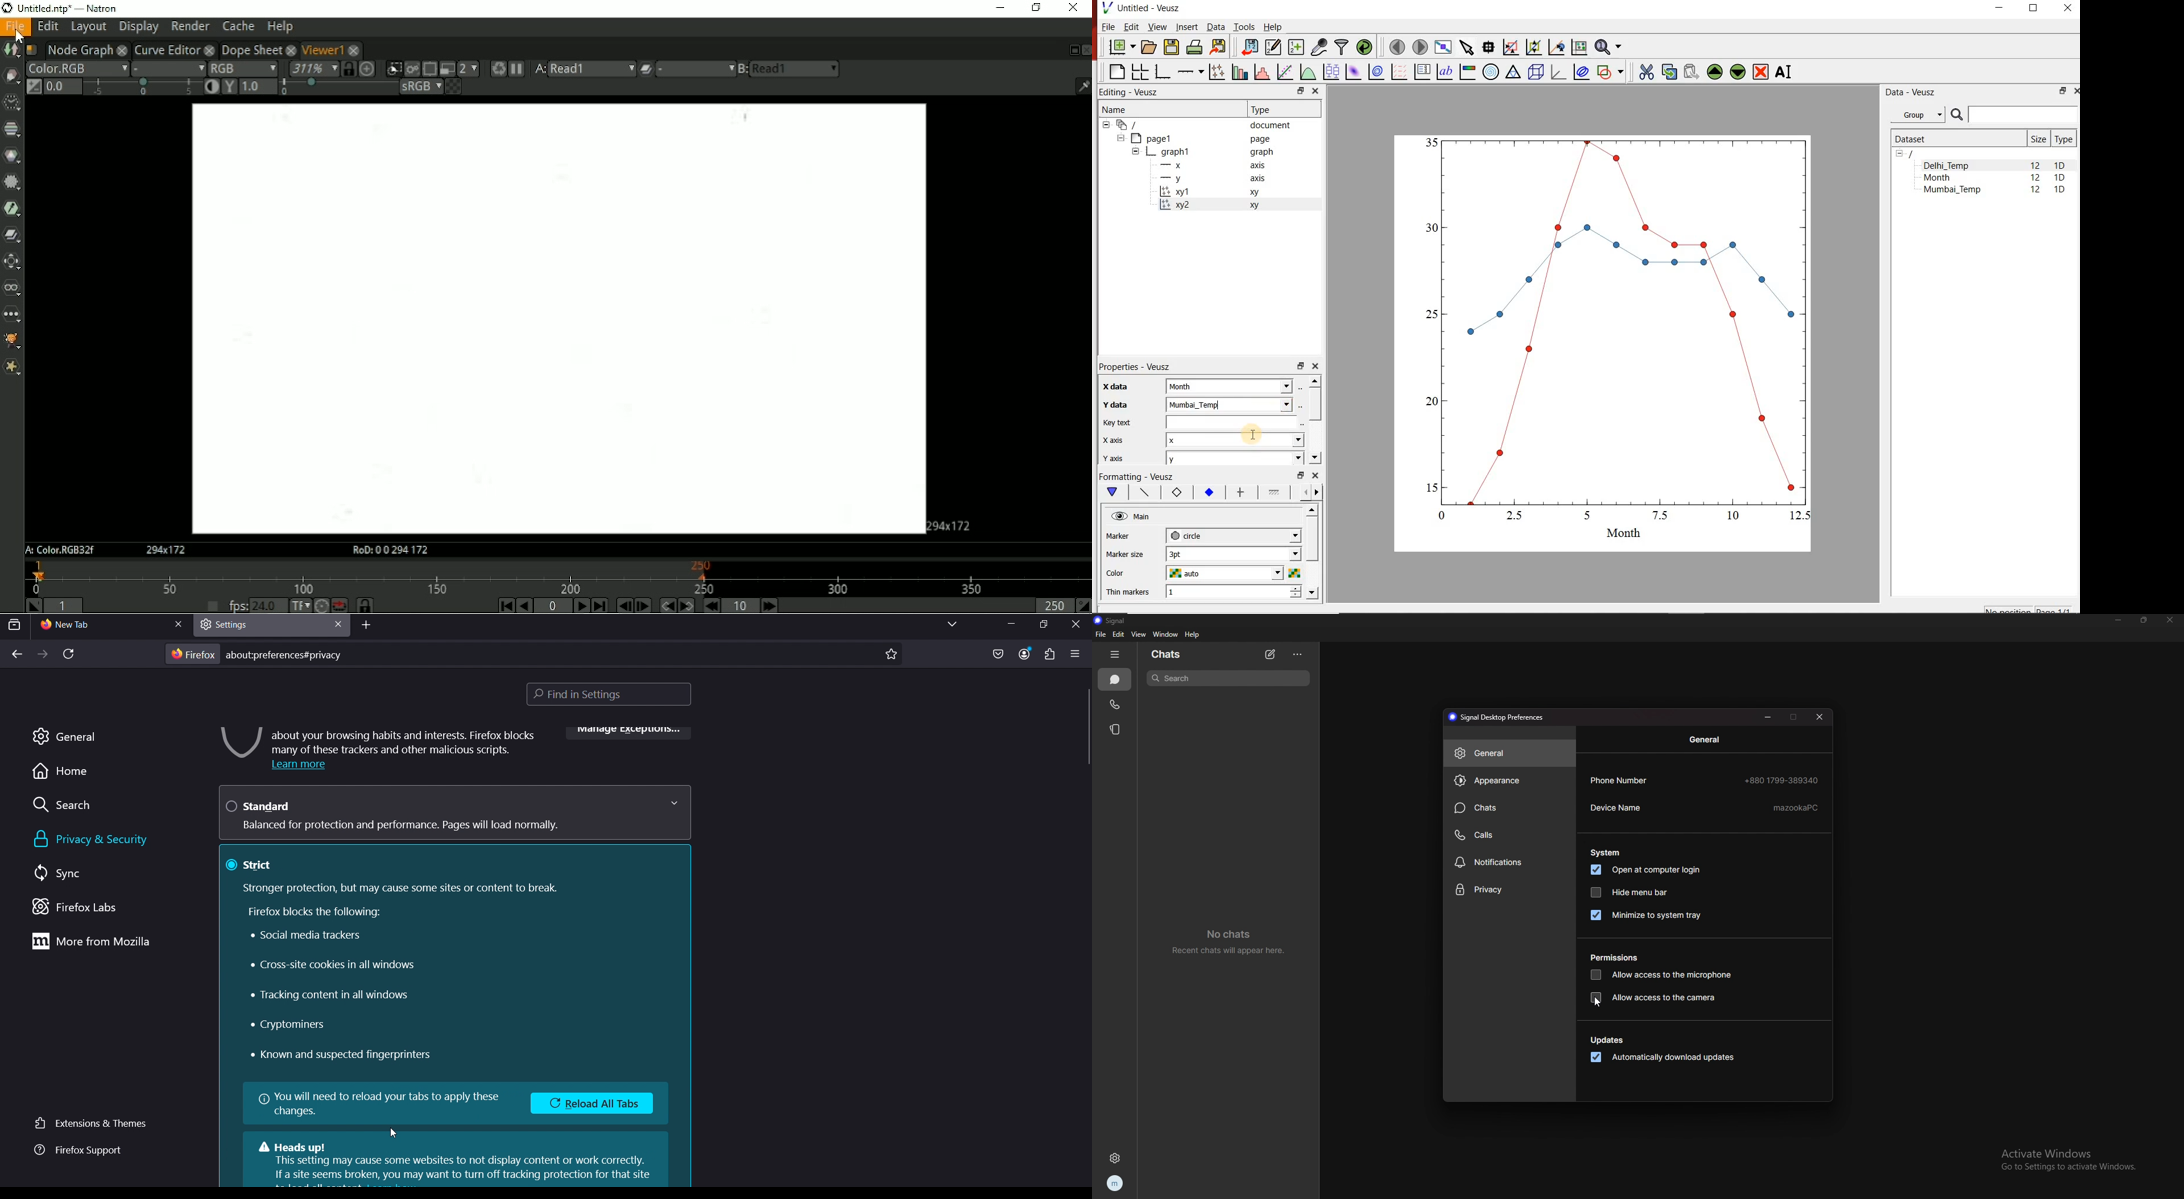  I want to click on more from mozilla, so click(94, 942).